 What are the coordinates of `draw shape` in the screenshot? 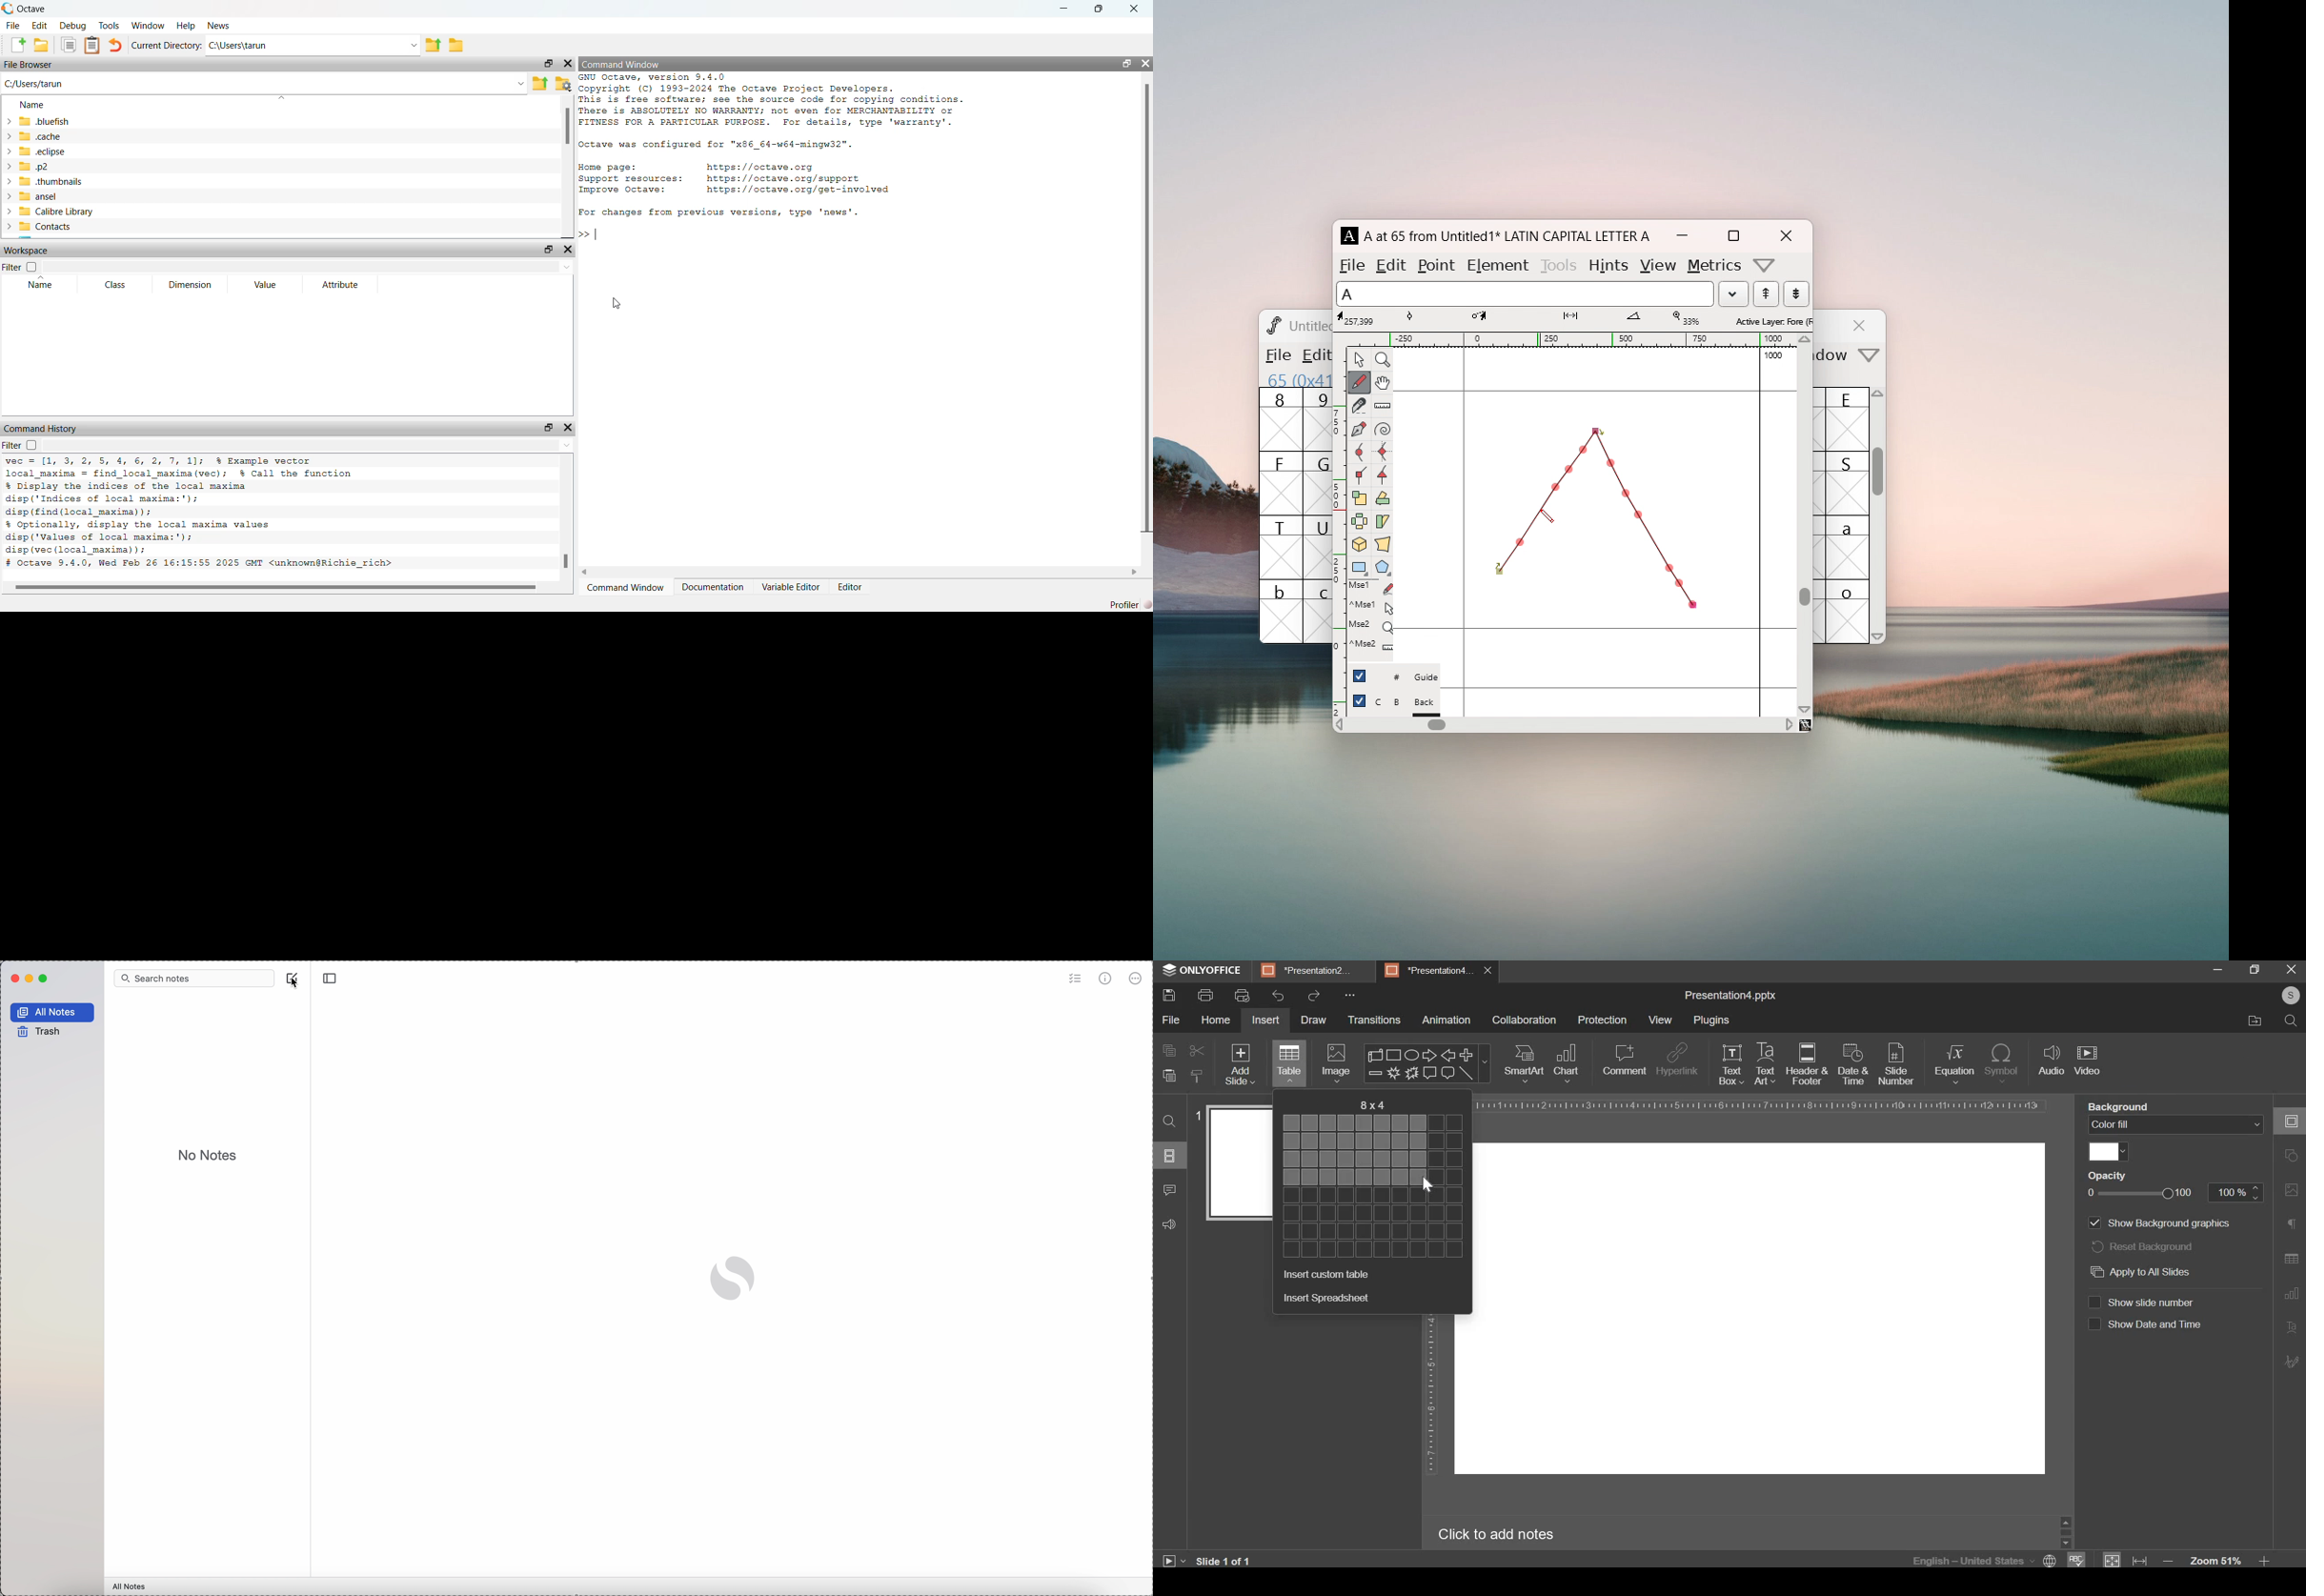 It's located at (1594, 518).